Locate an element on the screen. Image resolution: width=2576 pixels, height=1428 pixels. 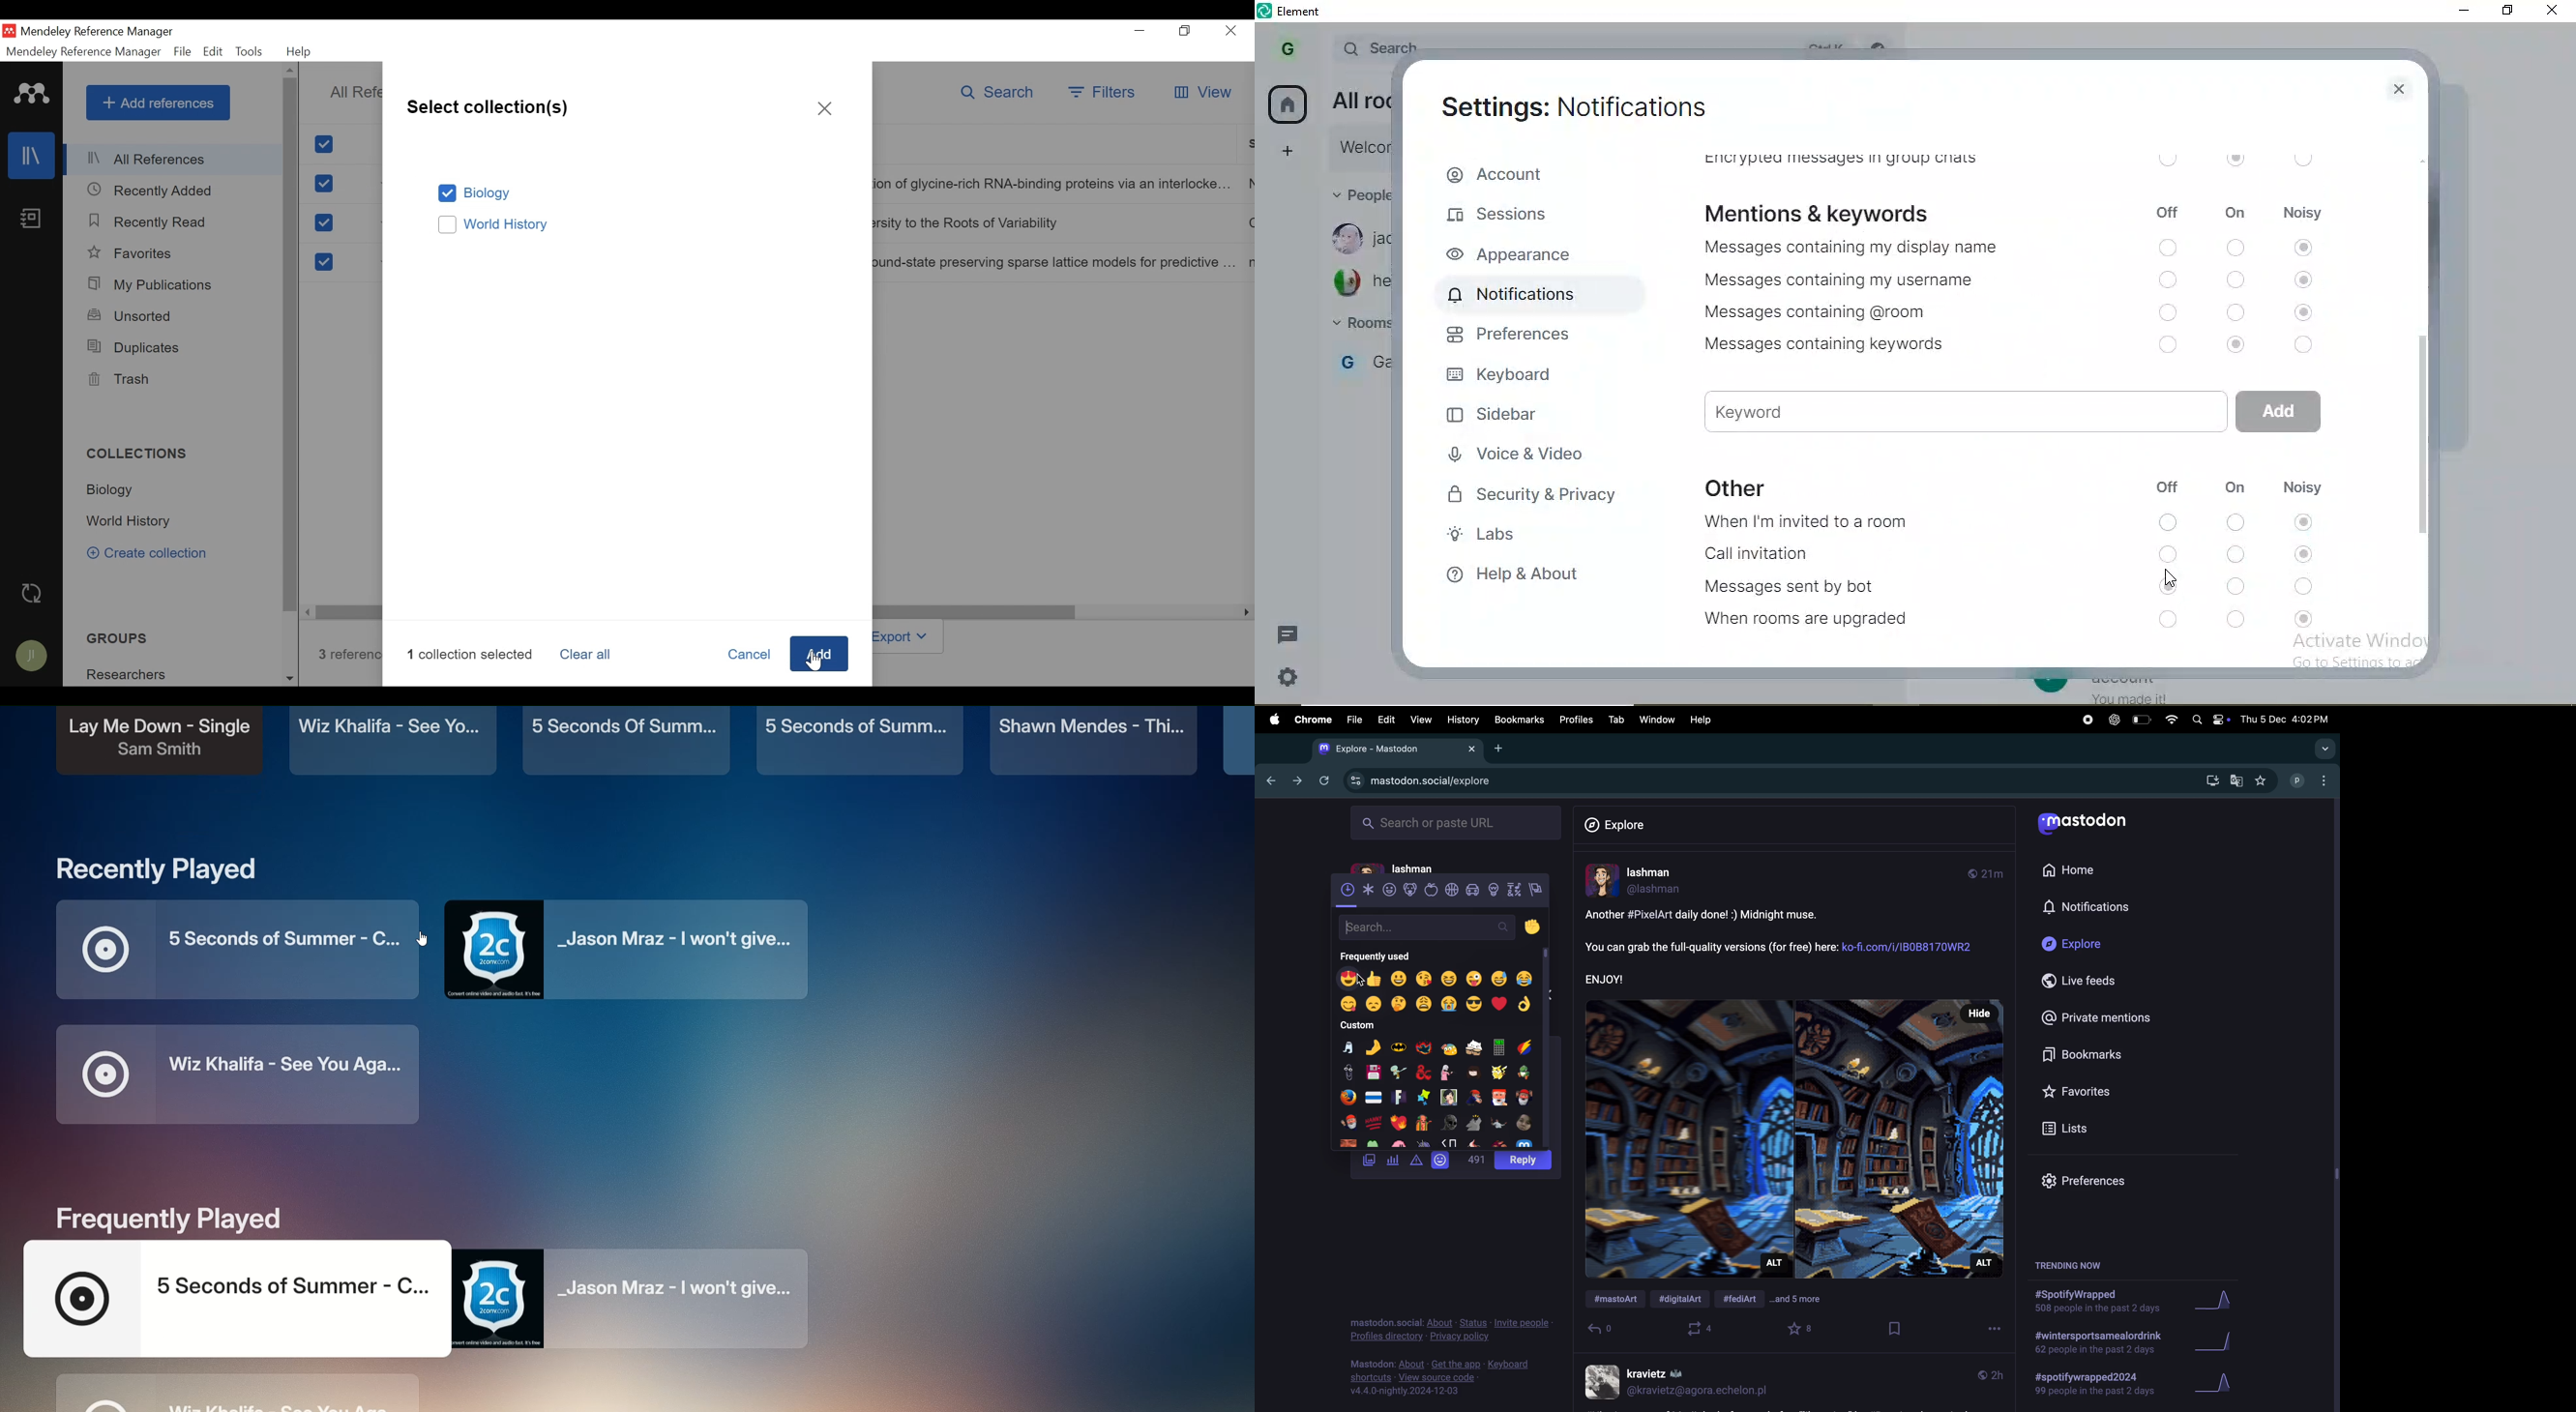
Search is located at coordinates (1001, 94).